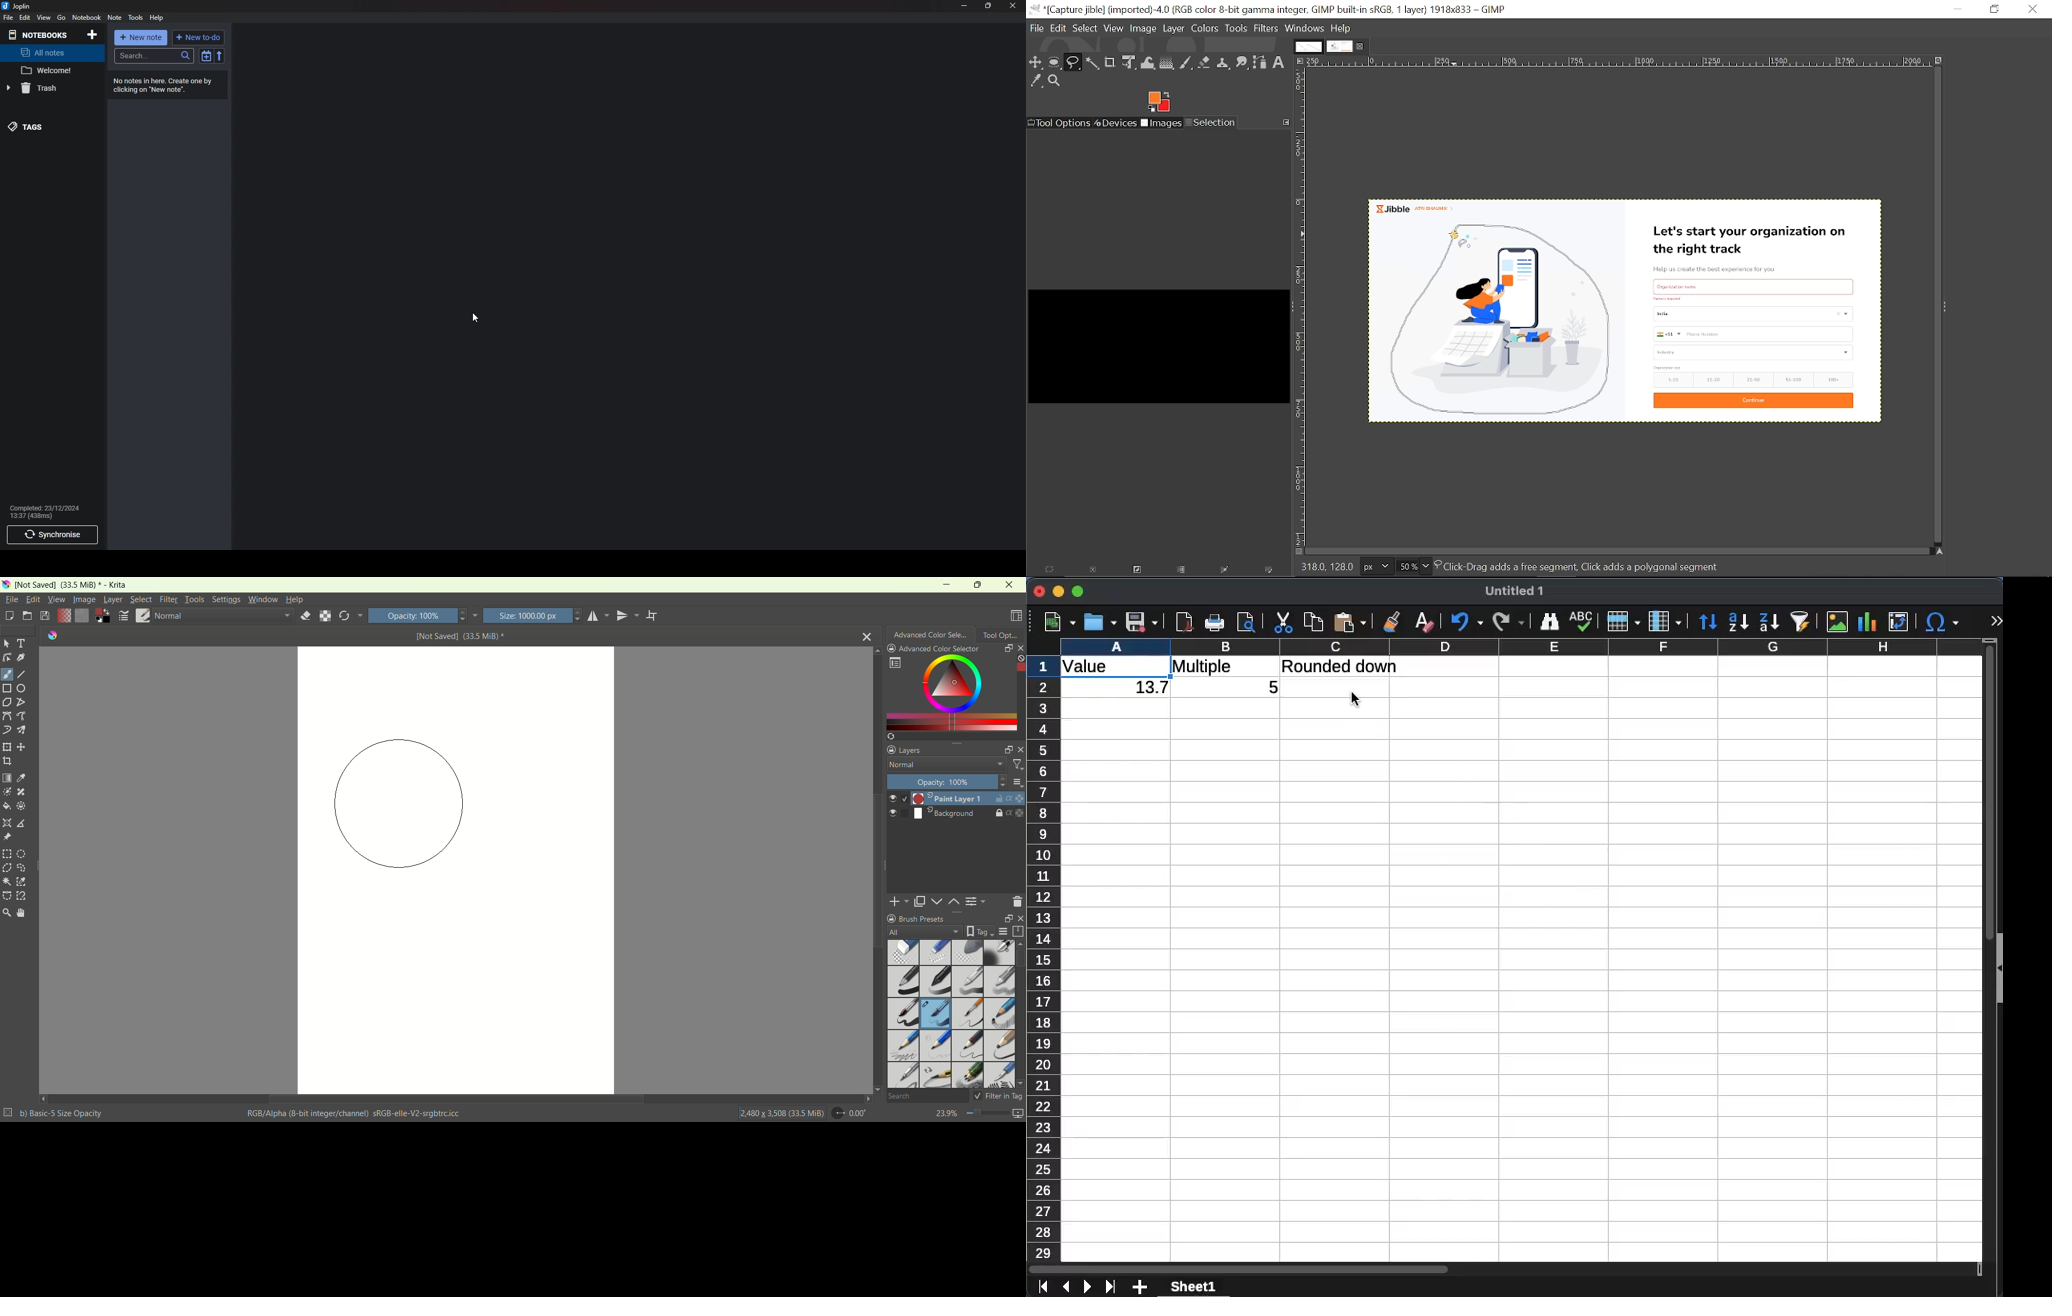 This screenshot has width=2072, height=1316. What do you see at coordinates (476, 318) in the screenshot?
I see `cursor` at bounding box center [476, 318].